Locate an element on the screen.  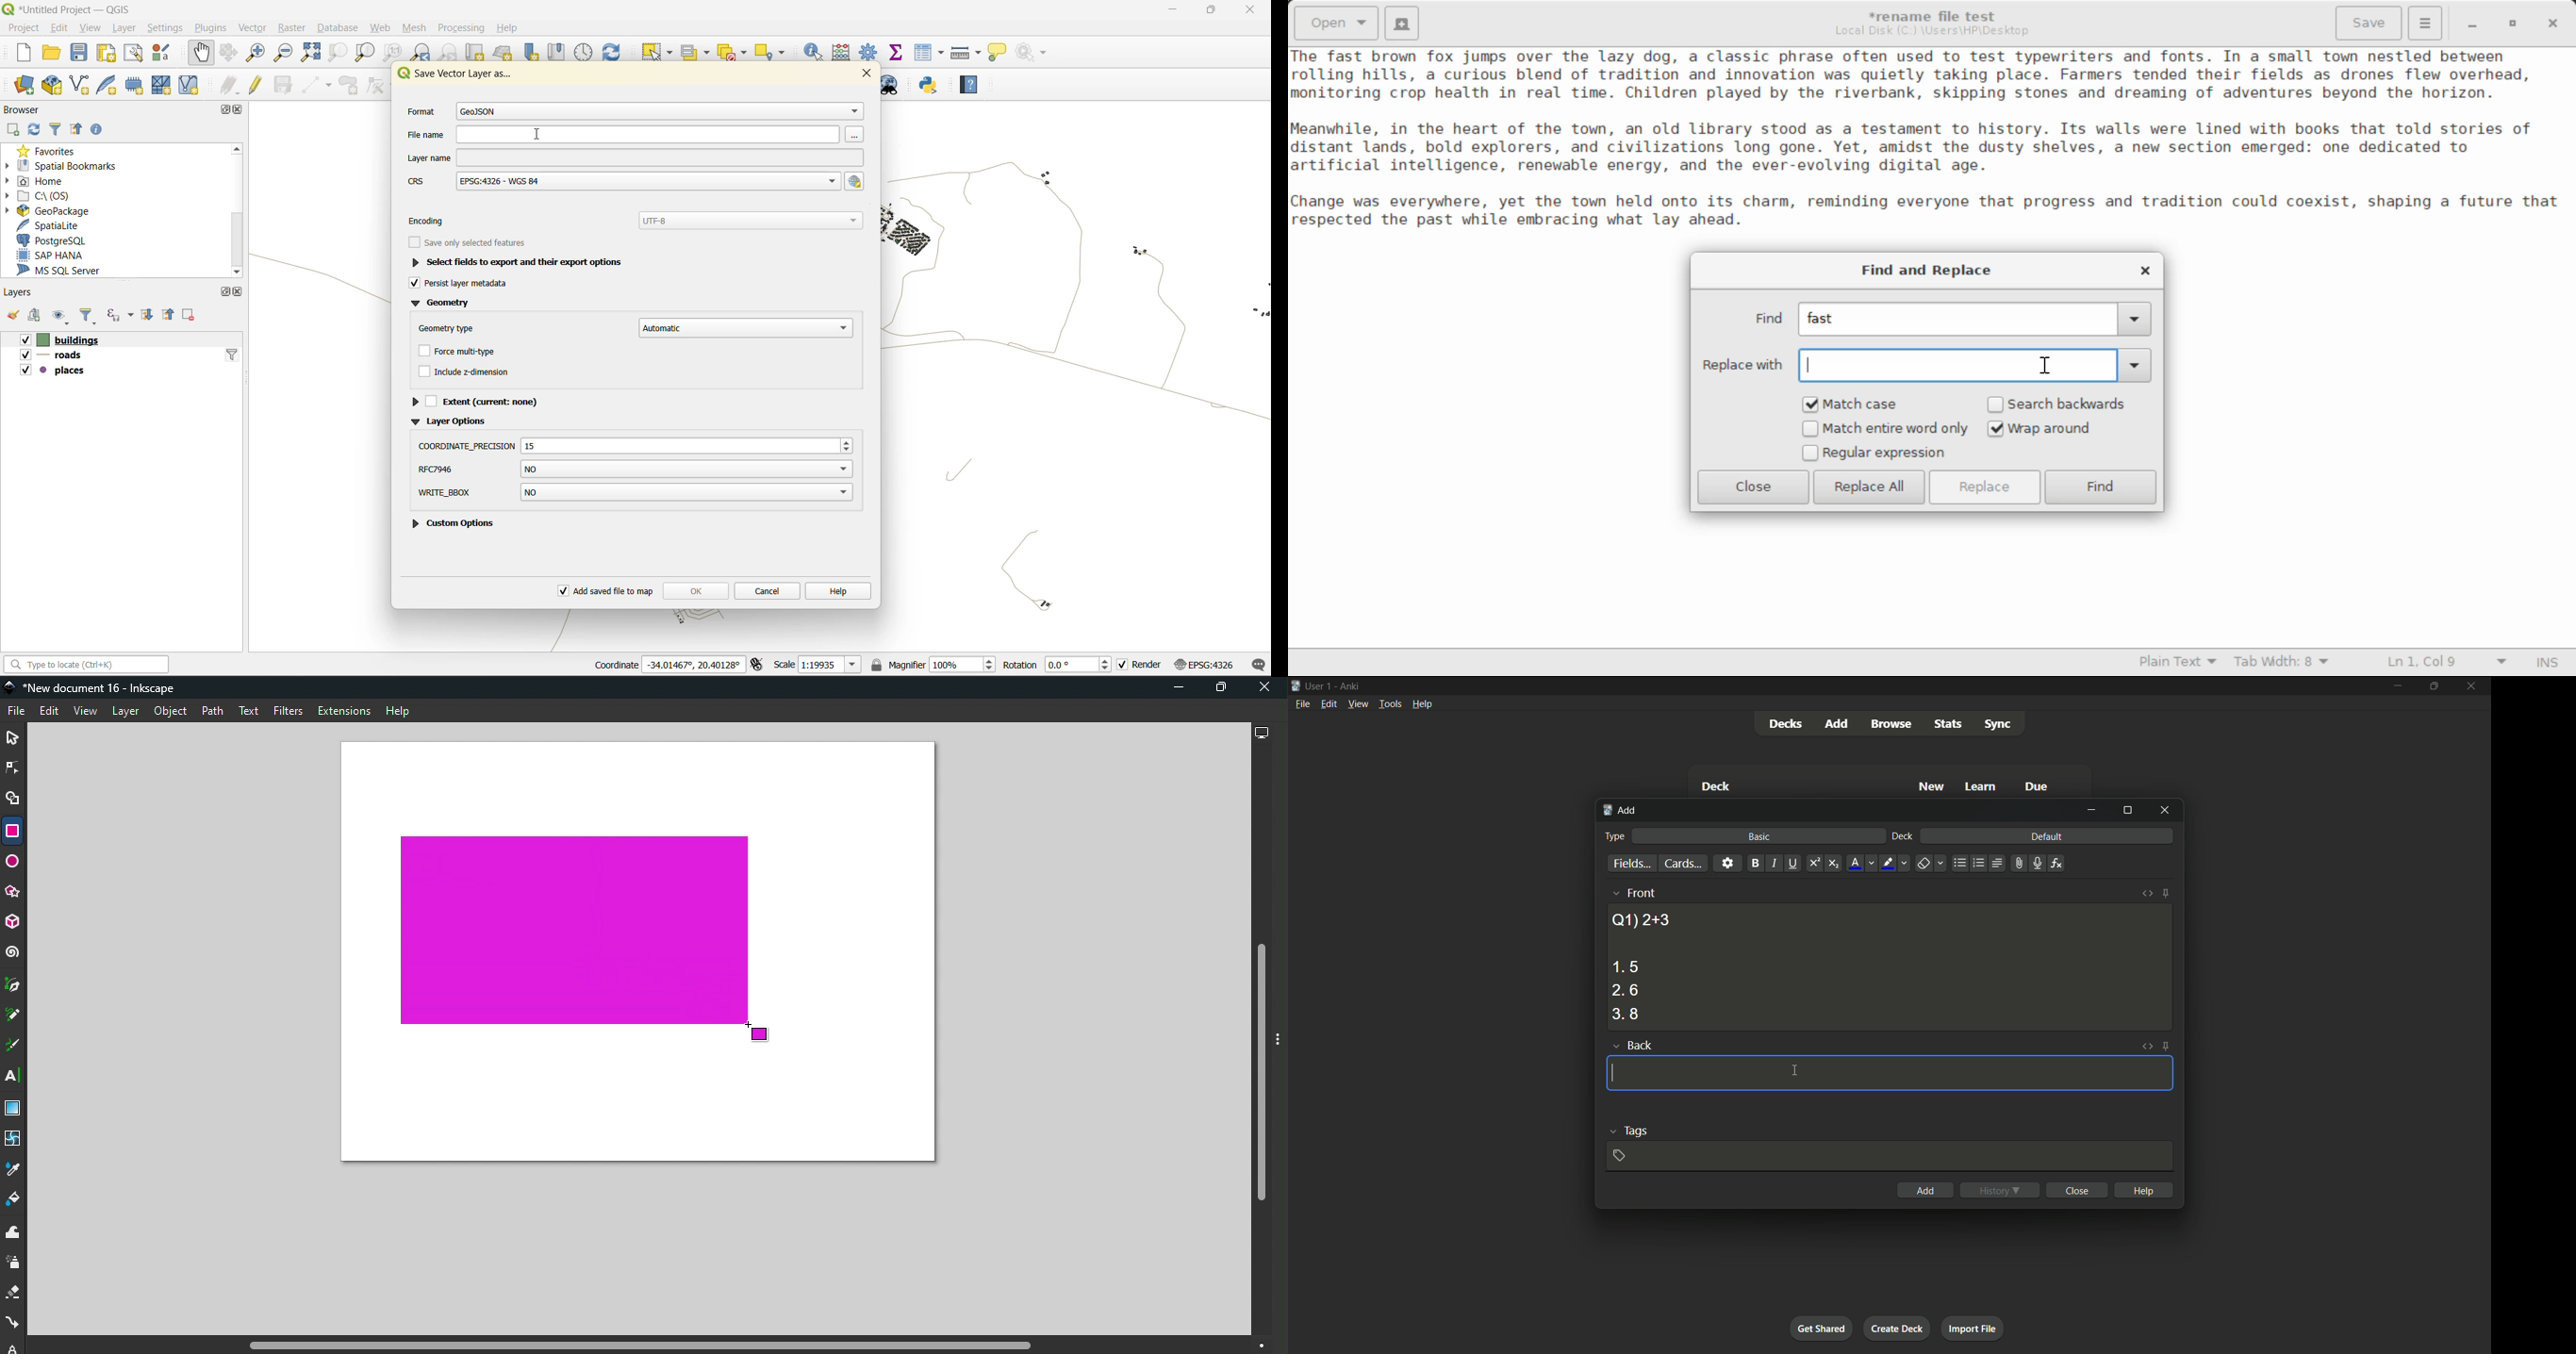
unordered list is located at coordinates (1959, 863).